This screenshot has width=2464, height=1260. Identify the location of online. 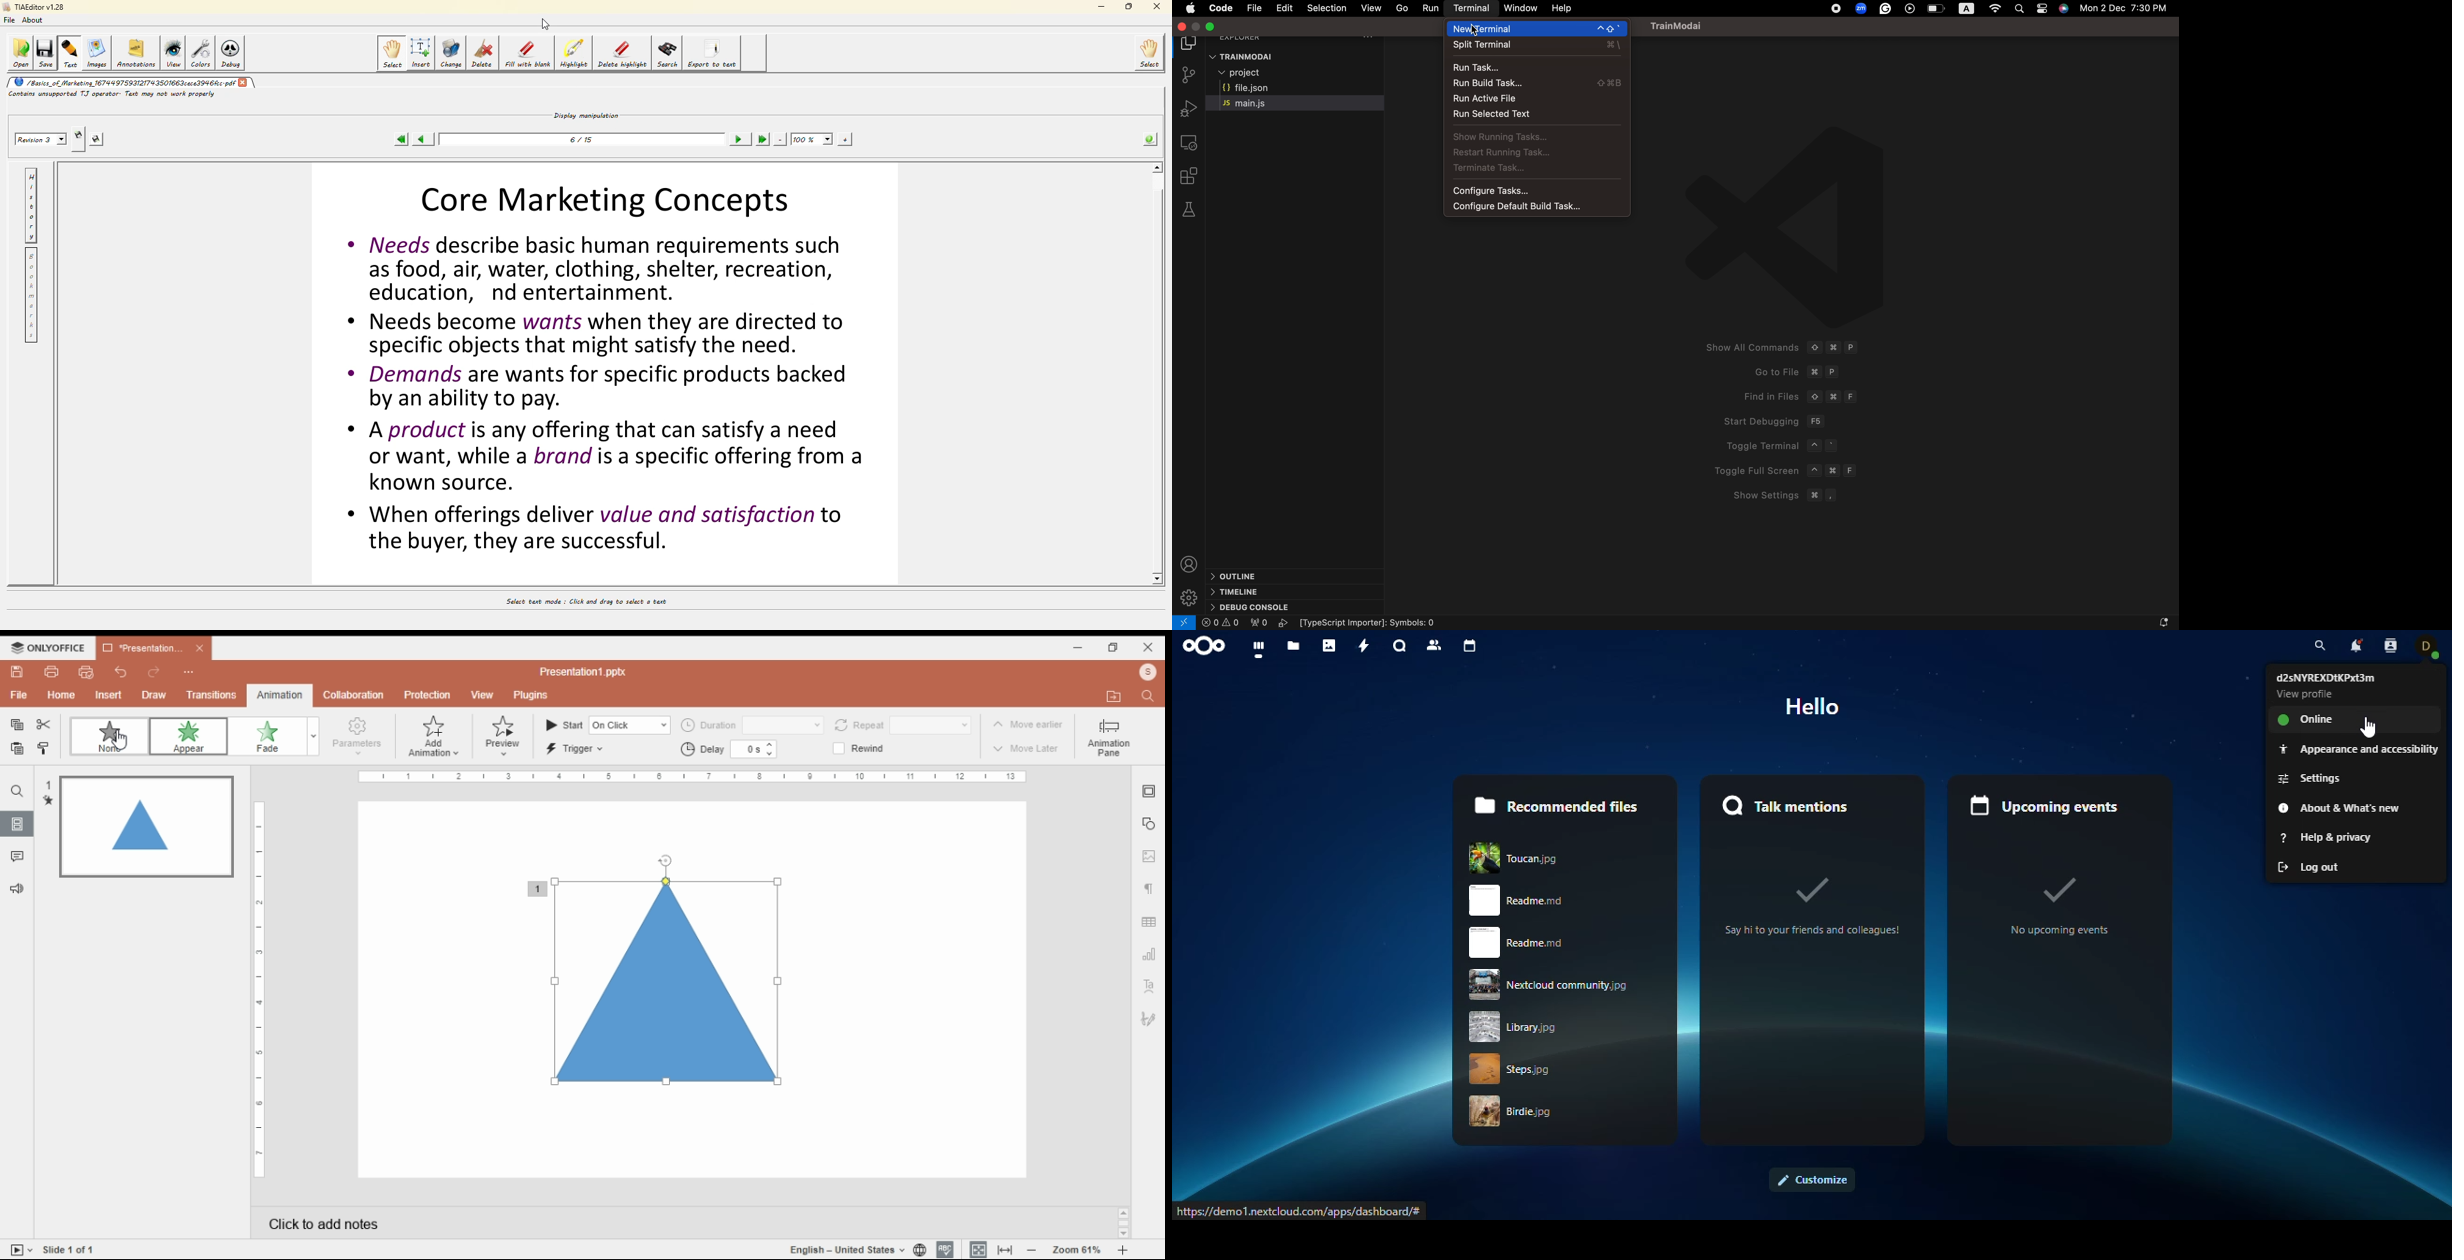
(2353, 720).